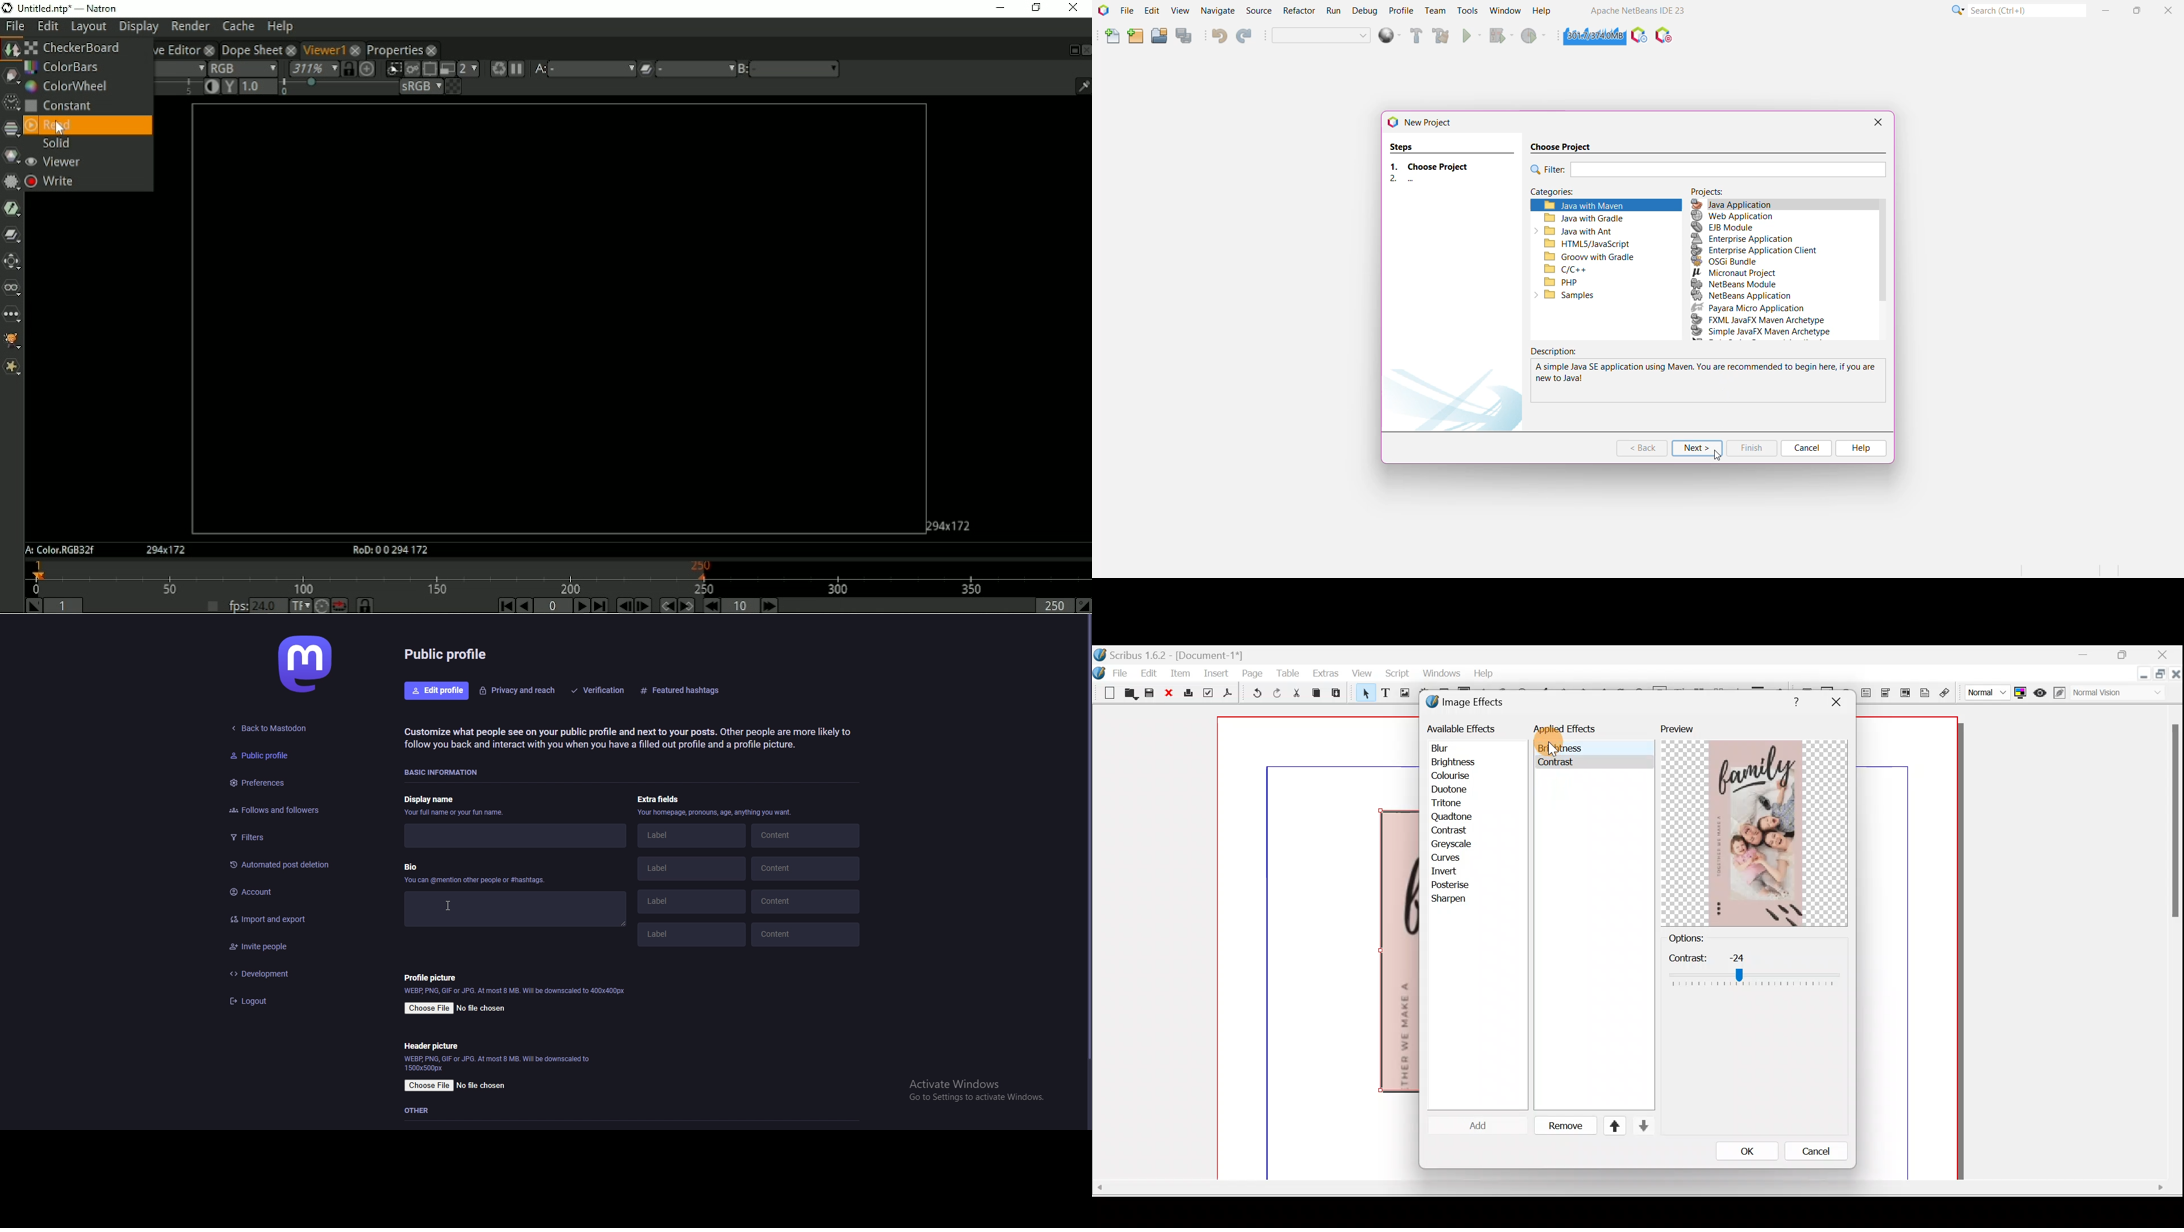 The image size is (2184, 1232). Describe the element at coordinates (287, 892) in the screenshot. I see `account` at that location.